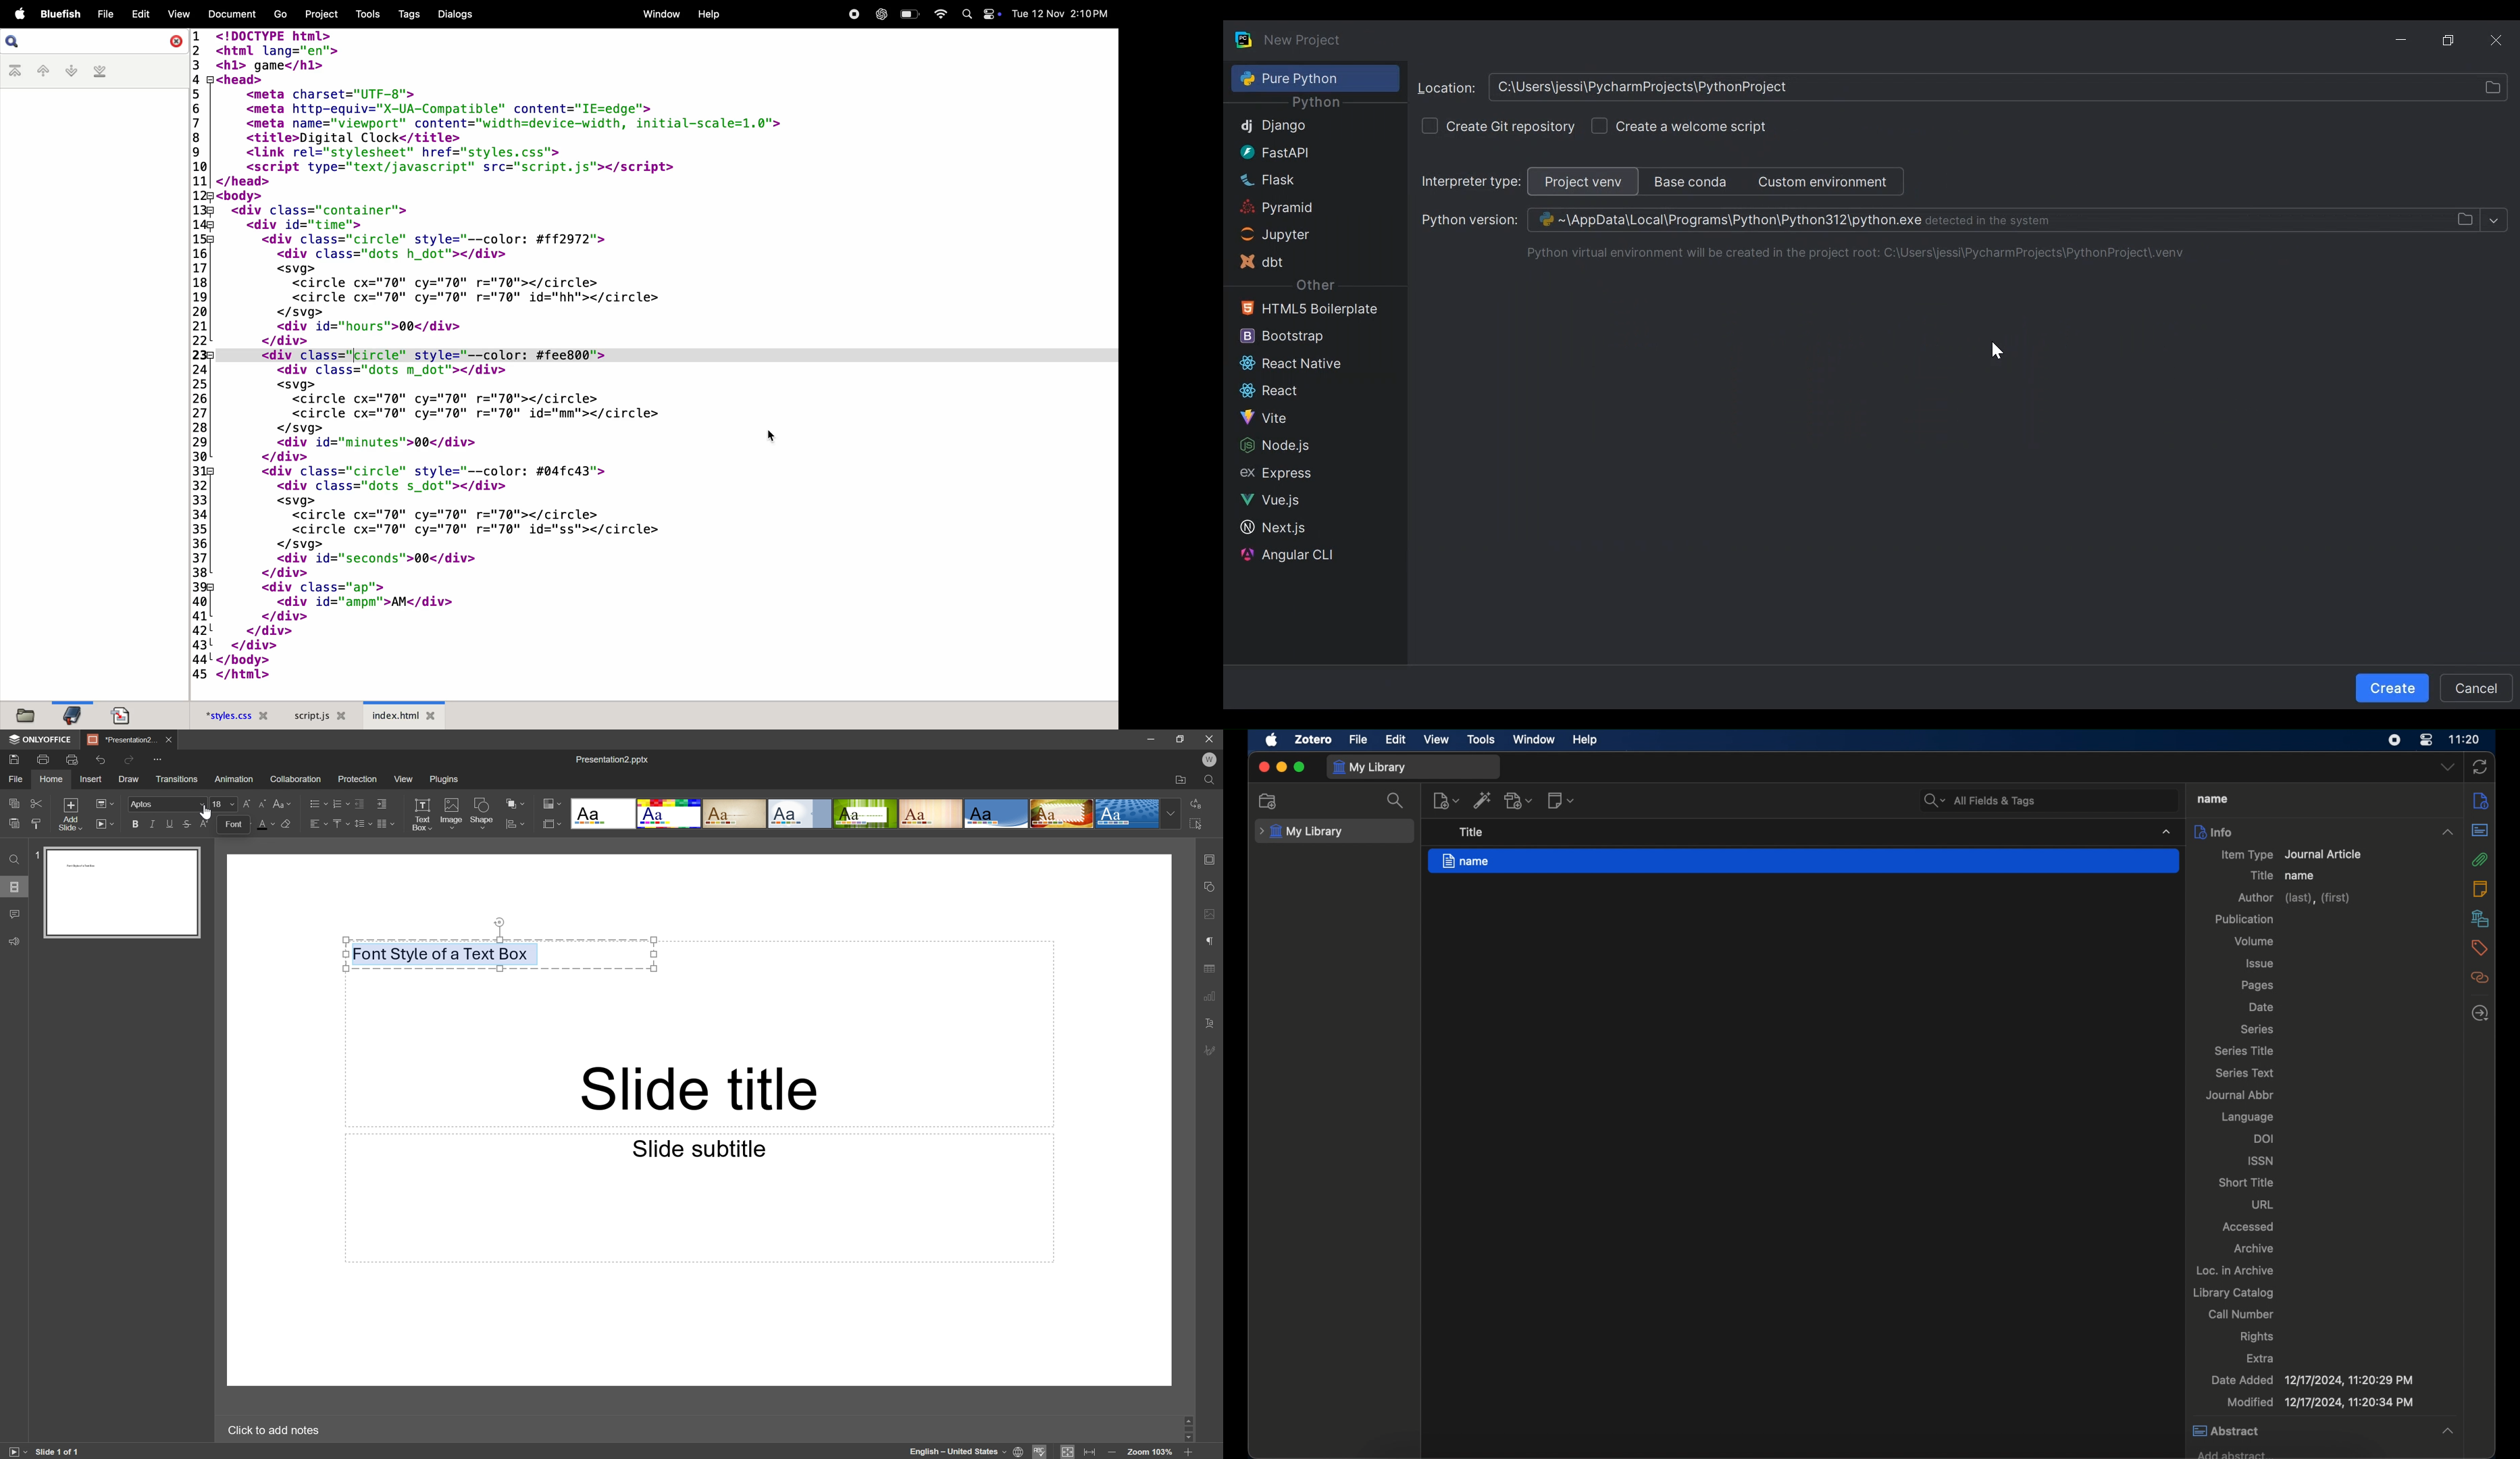 This screenshot has width=2520, height=1484. I want to click on Toggle, so click(991, 14).